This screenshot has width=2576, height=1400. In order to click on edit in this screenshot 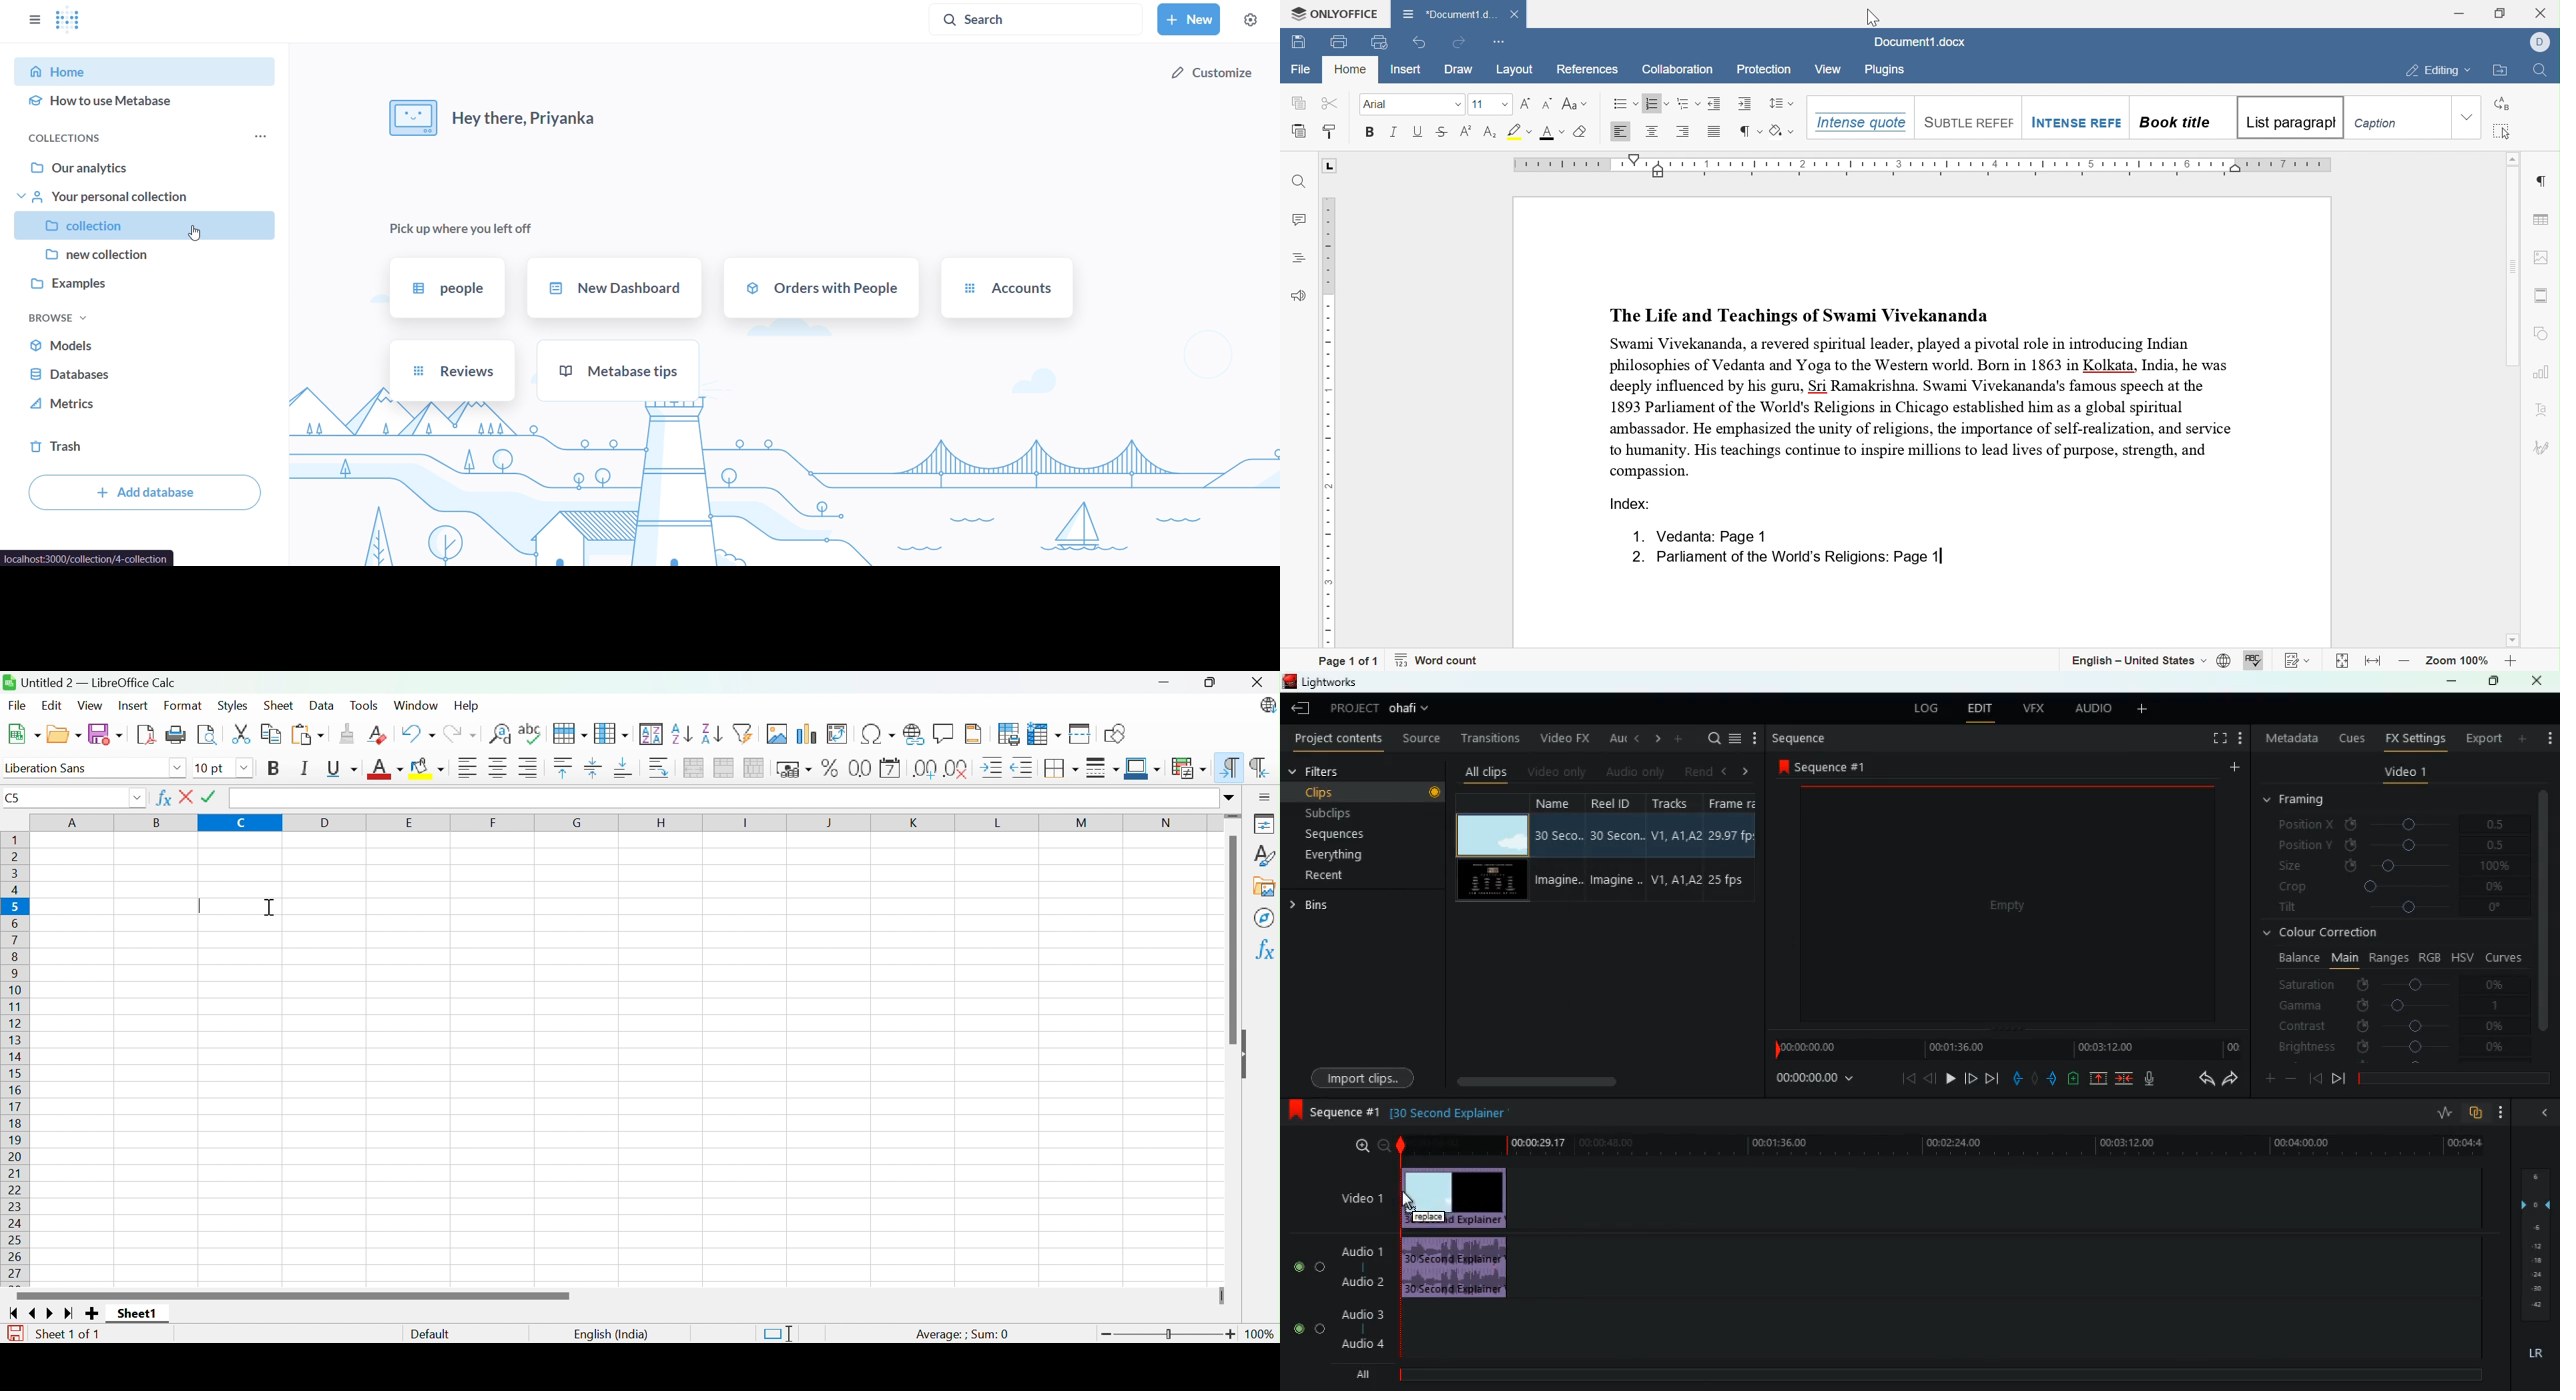, I will do `click(1979, 710)`.